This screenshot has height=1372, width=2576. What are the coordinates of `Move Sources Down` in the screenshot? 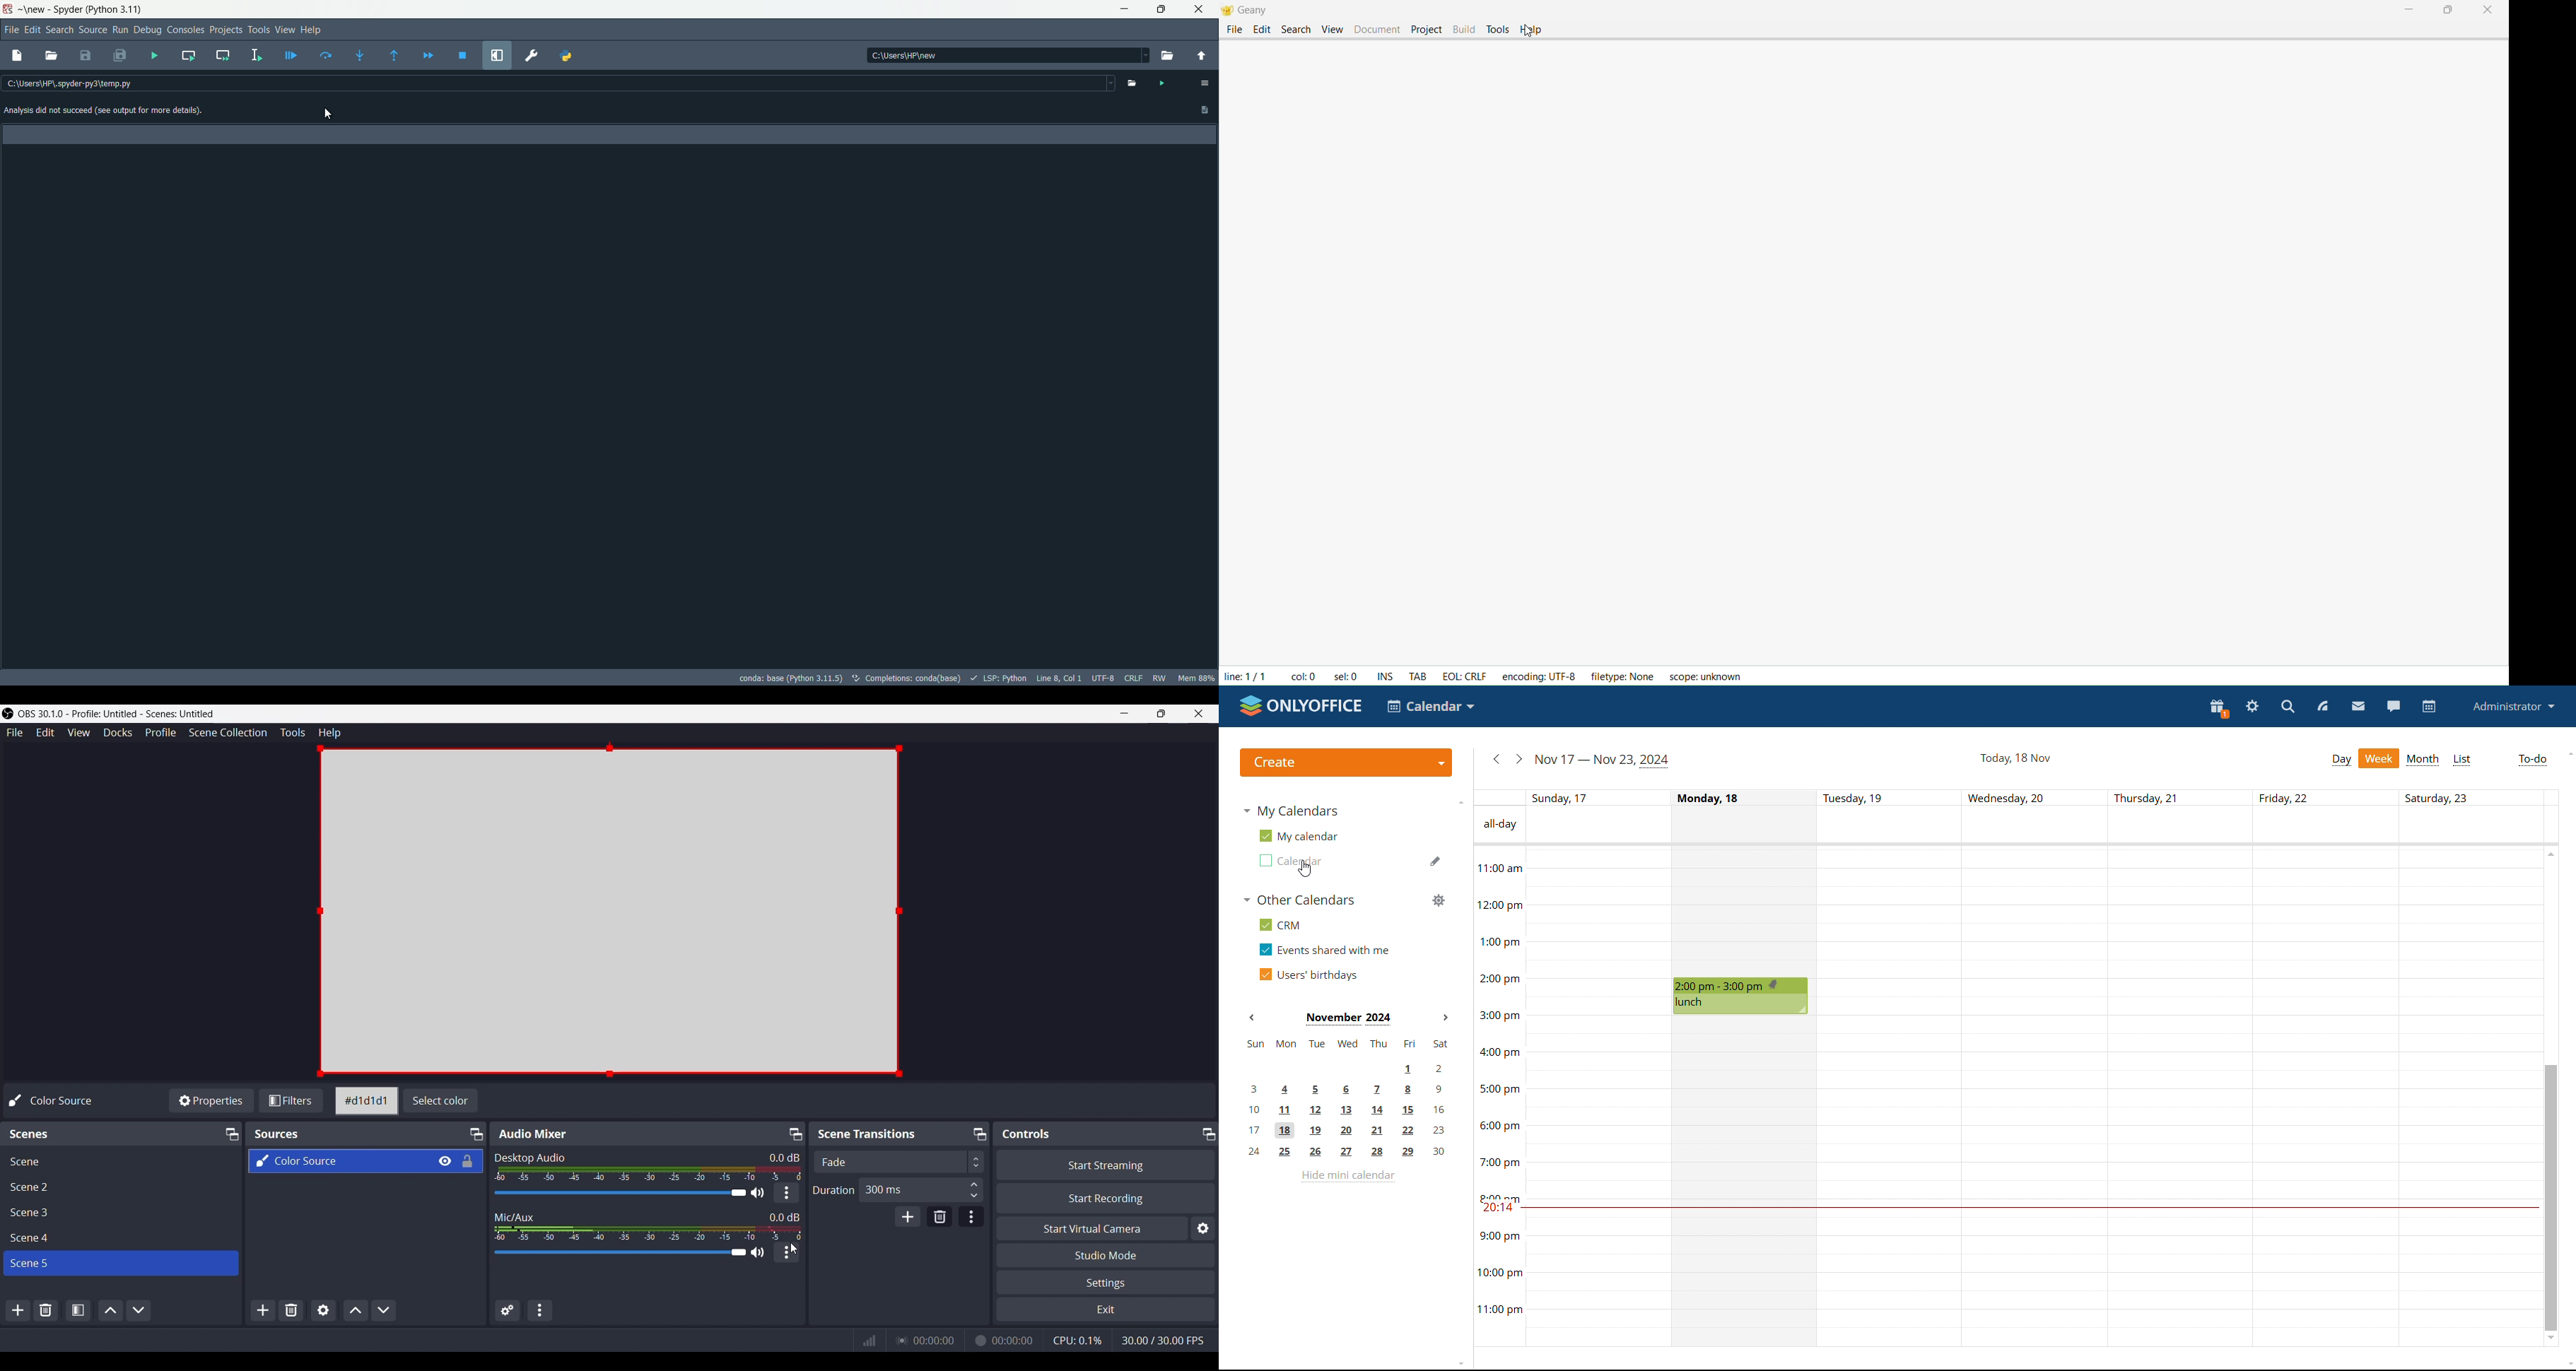 It's located at (384, 1309).